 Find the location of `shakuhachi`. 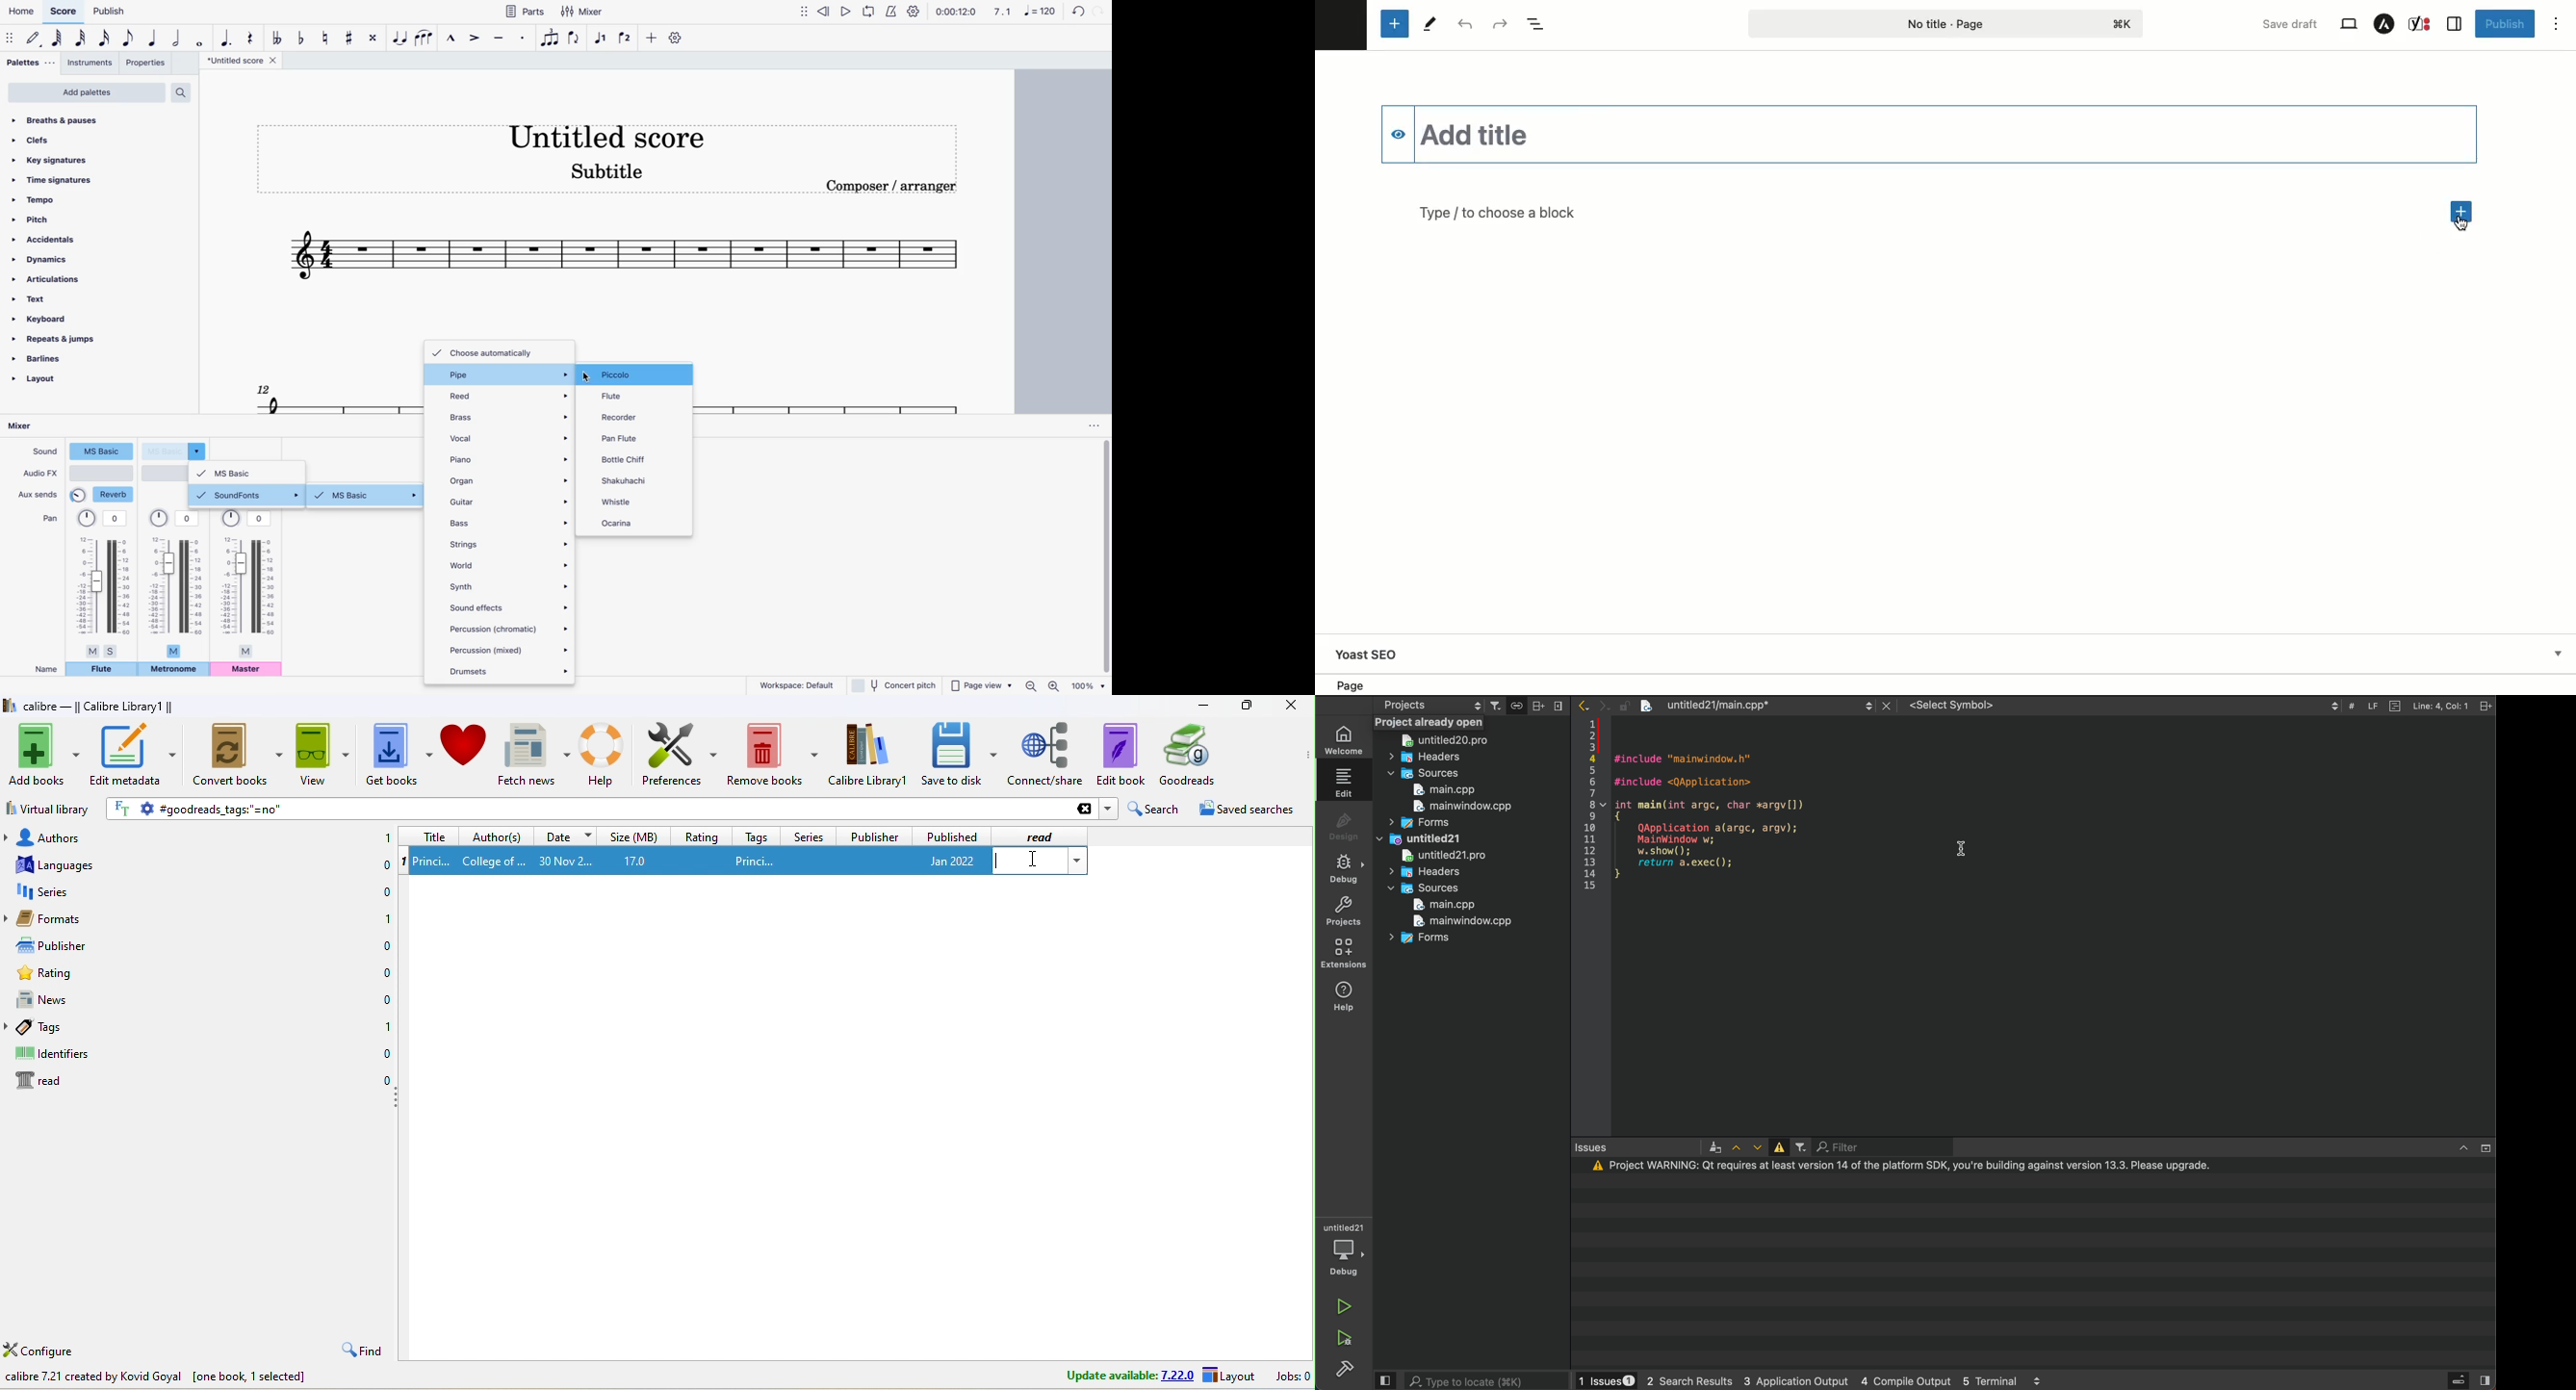

shakuhachi is located at coordinates (637, 479).